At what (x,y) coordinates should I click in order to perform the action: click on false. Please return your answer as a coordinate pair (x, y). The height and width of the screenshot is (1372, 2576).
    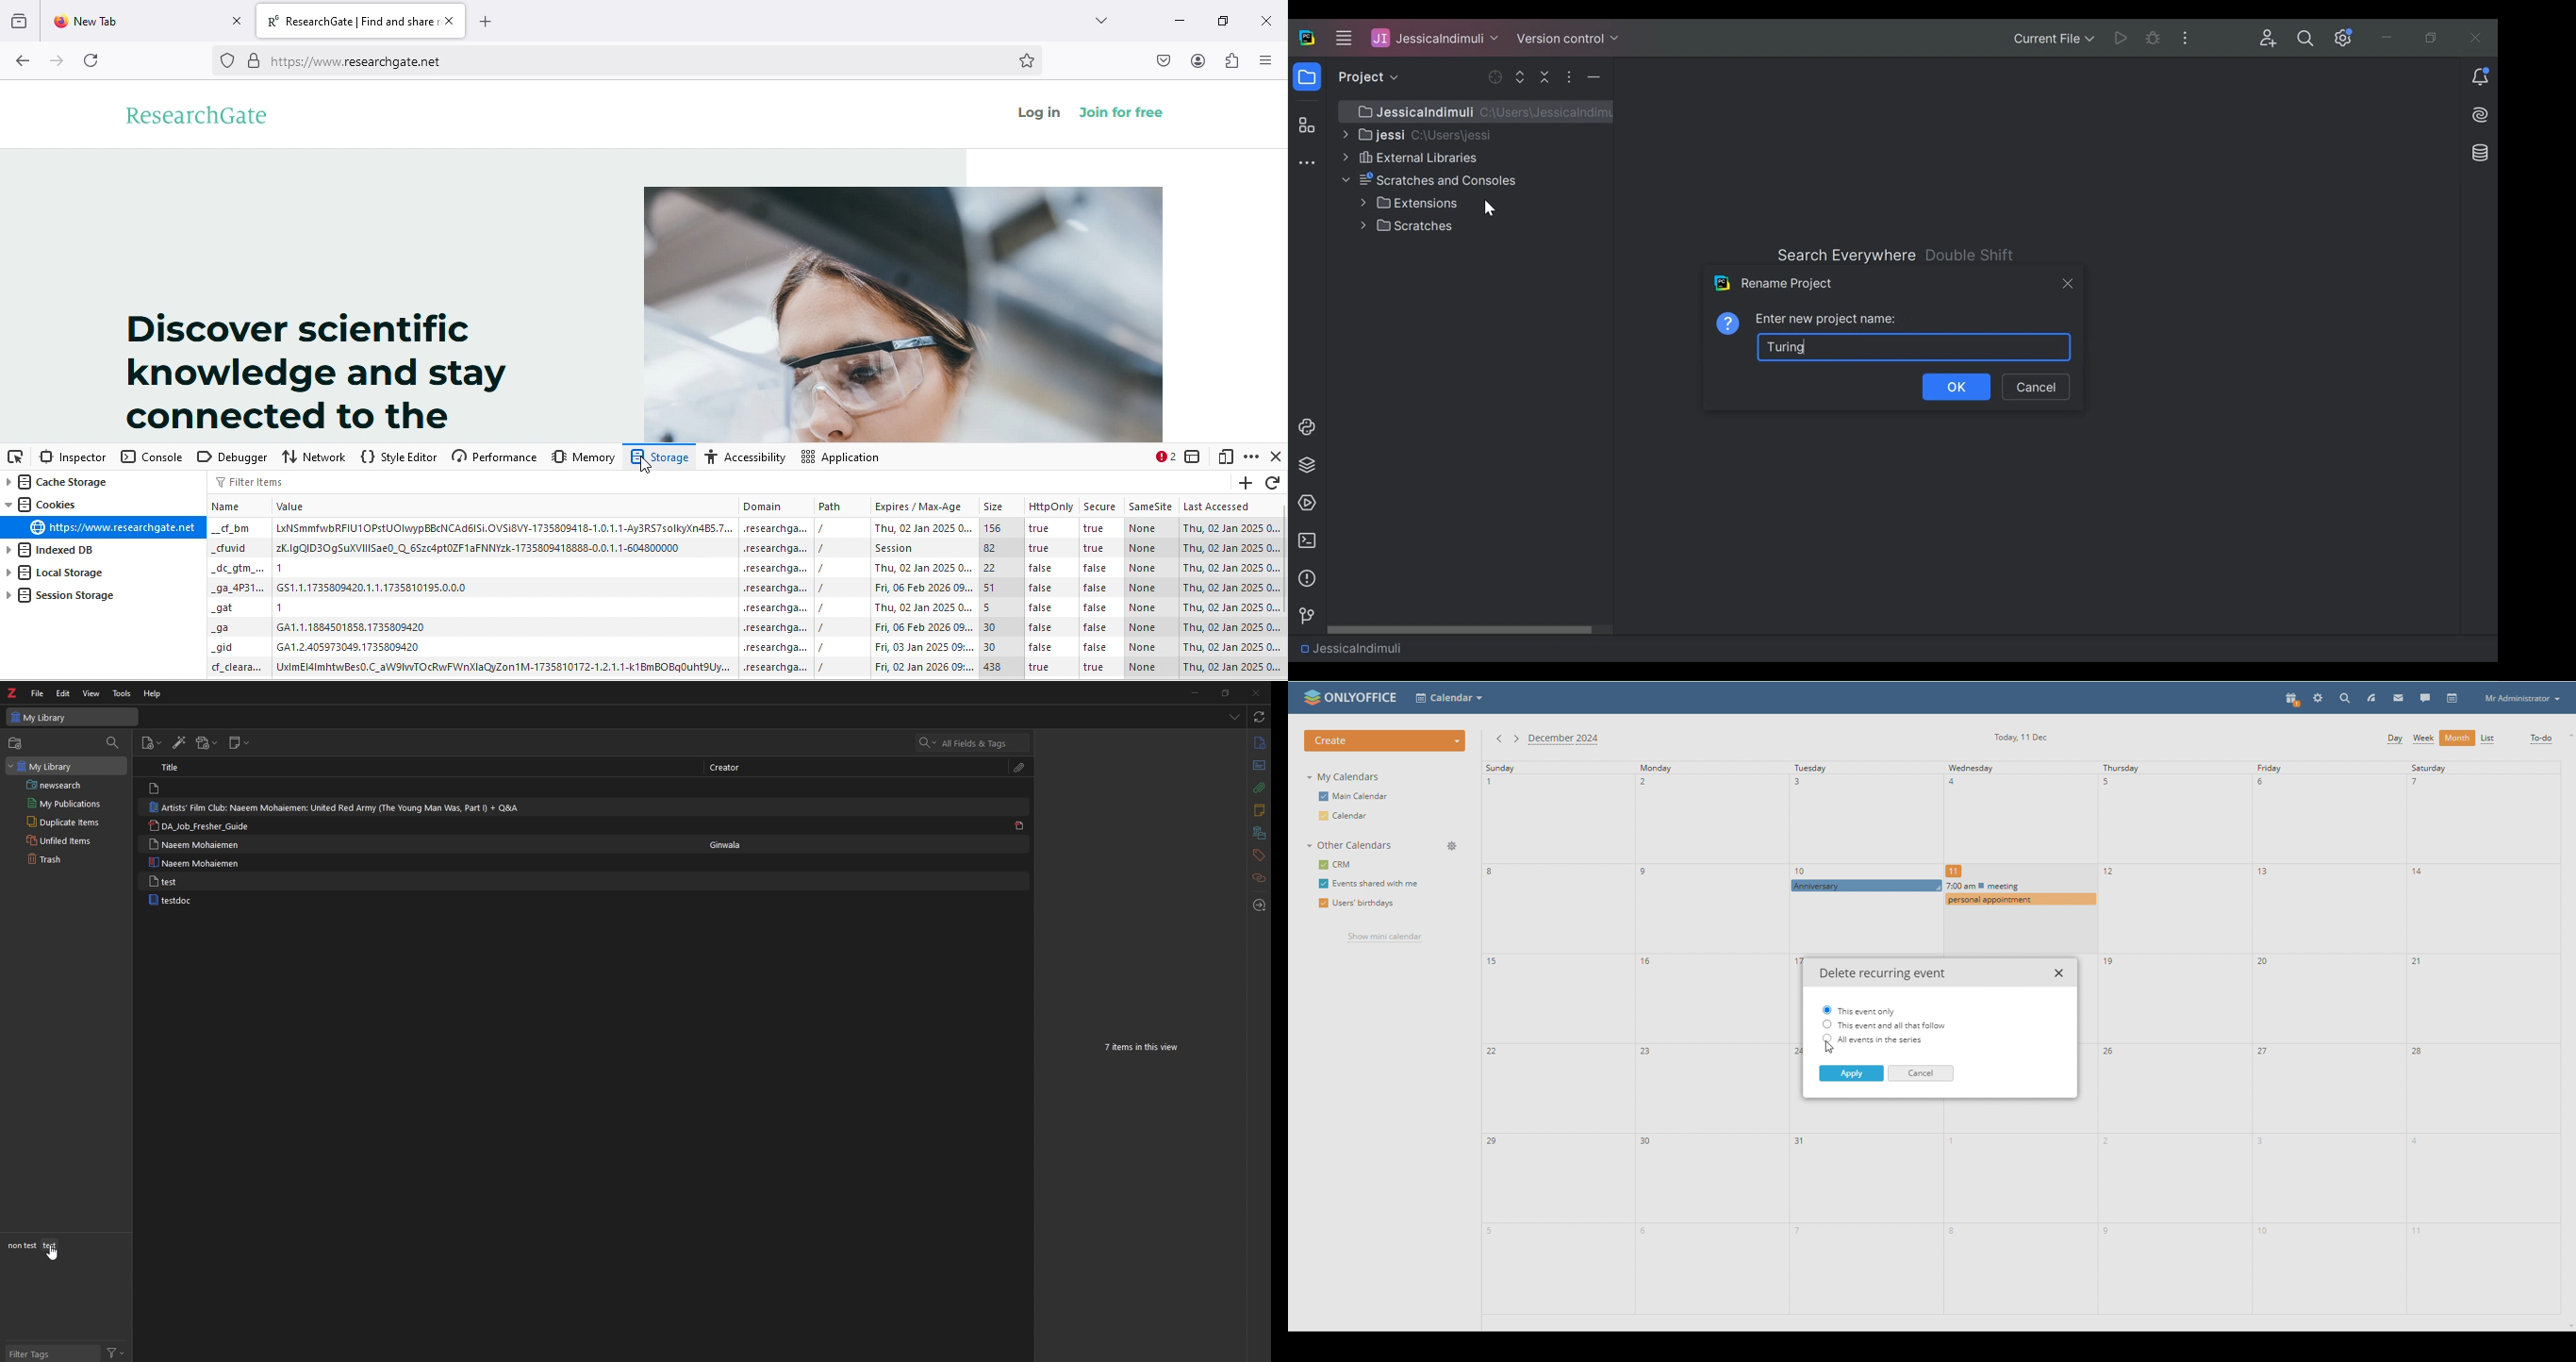
    Looking at the image, I should click on (1042, 627).